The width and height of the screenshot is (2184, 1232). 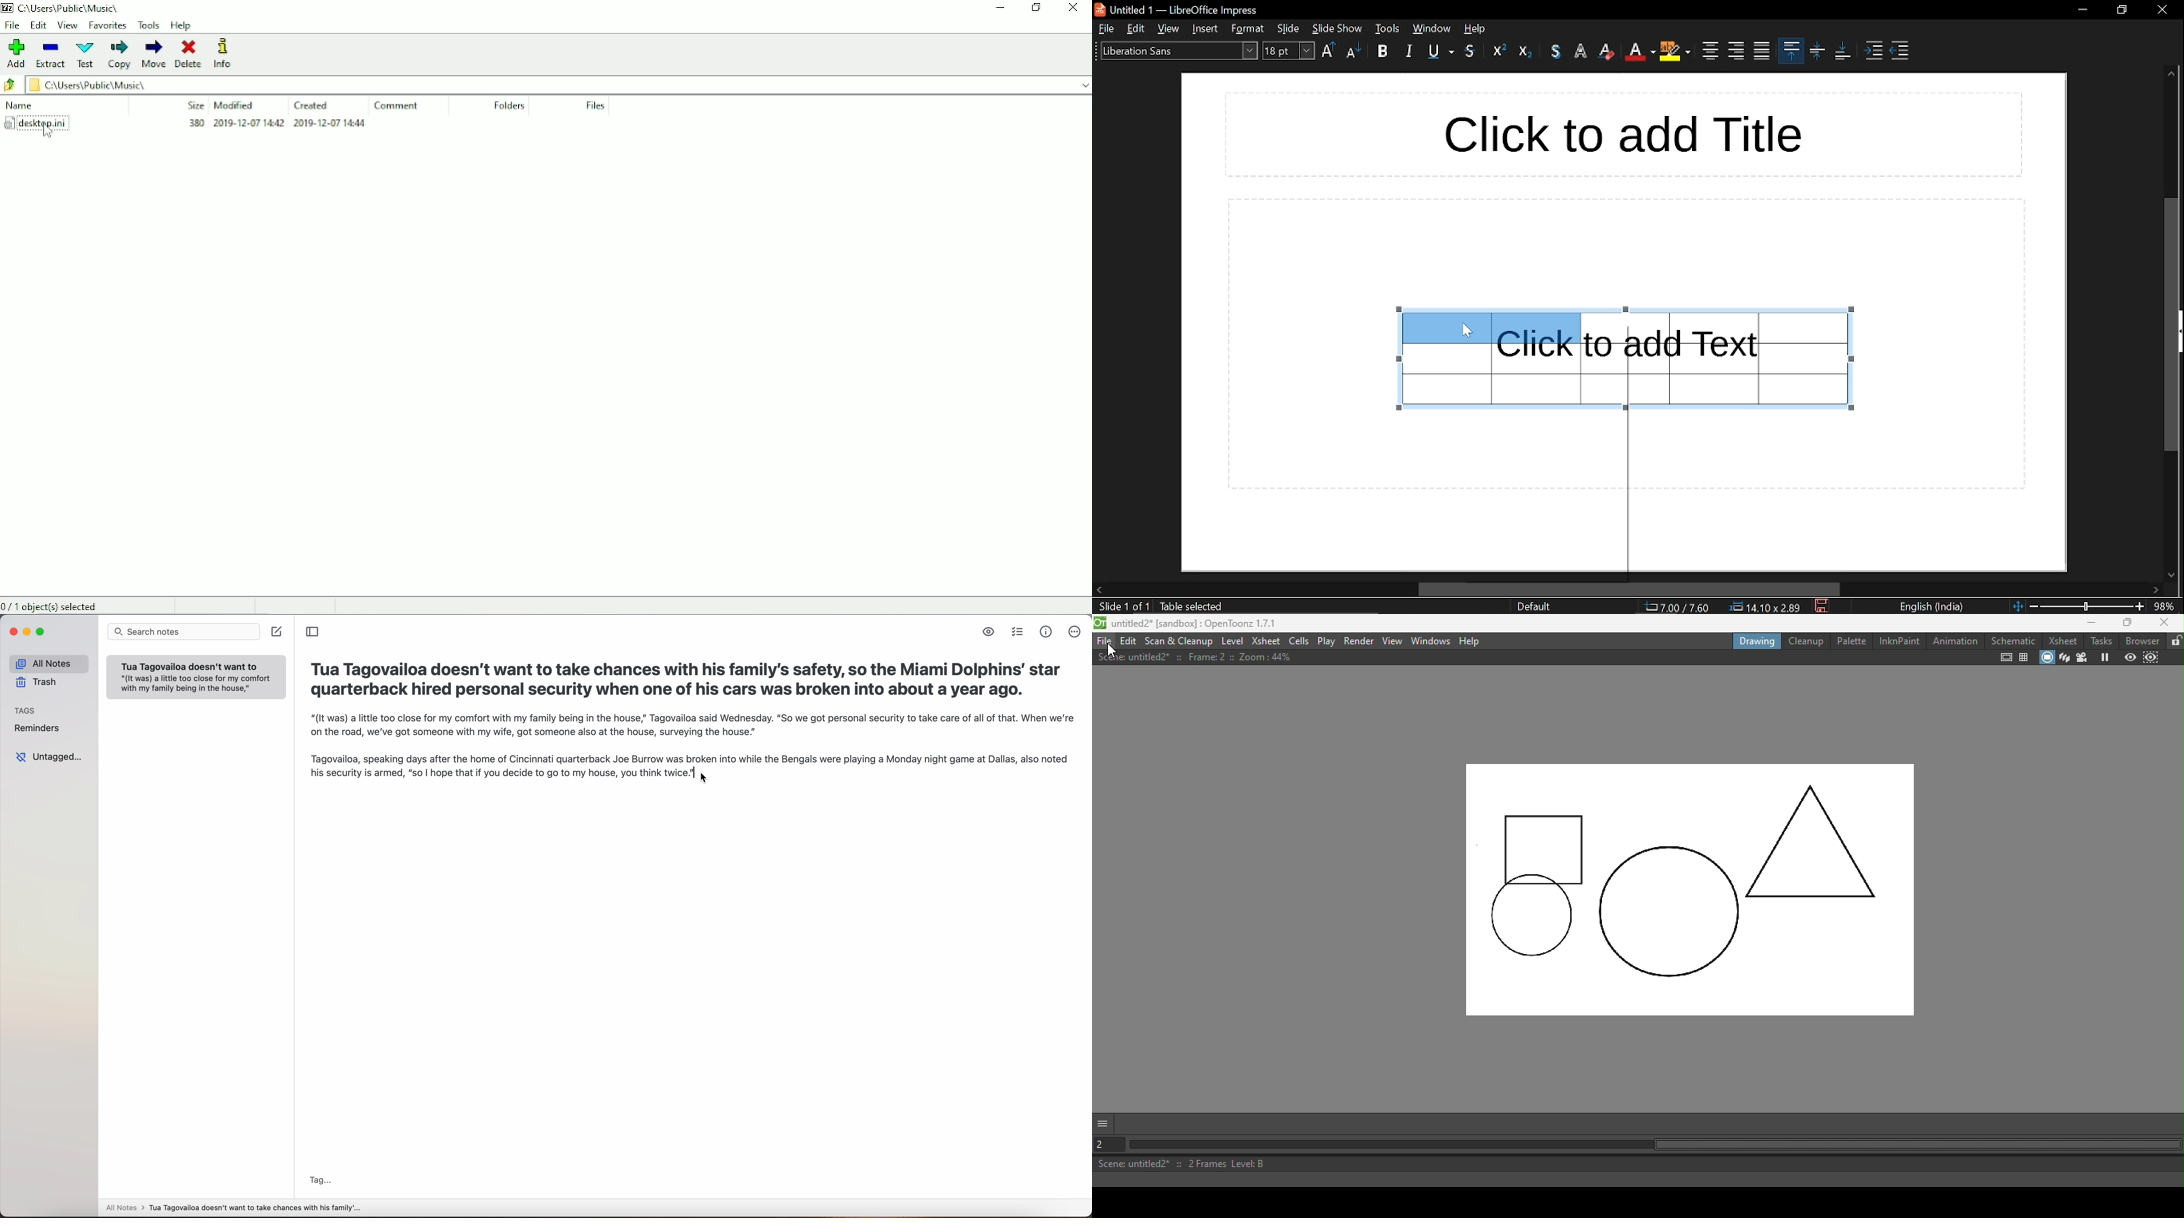 I want to click on text style, so click(x=1176, y=50).